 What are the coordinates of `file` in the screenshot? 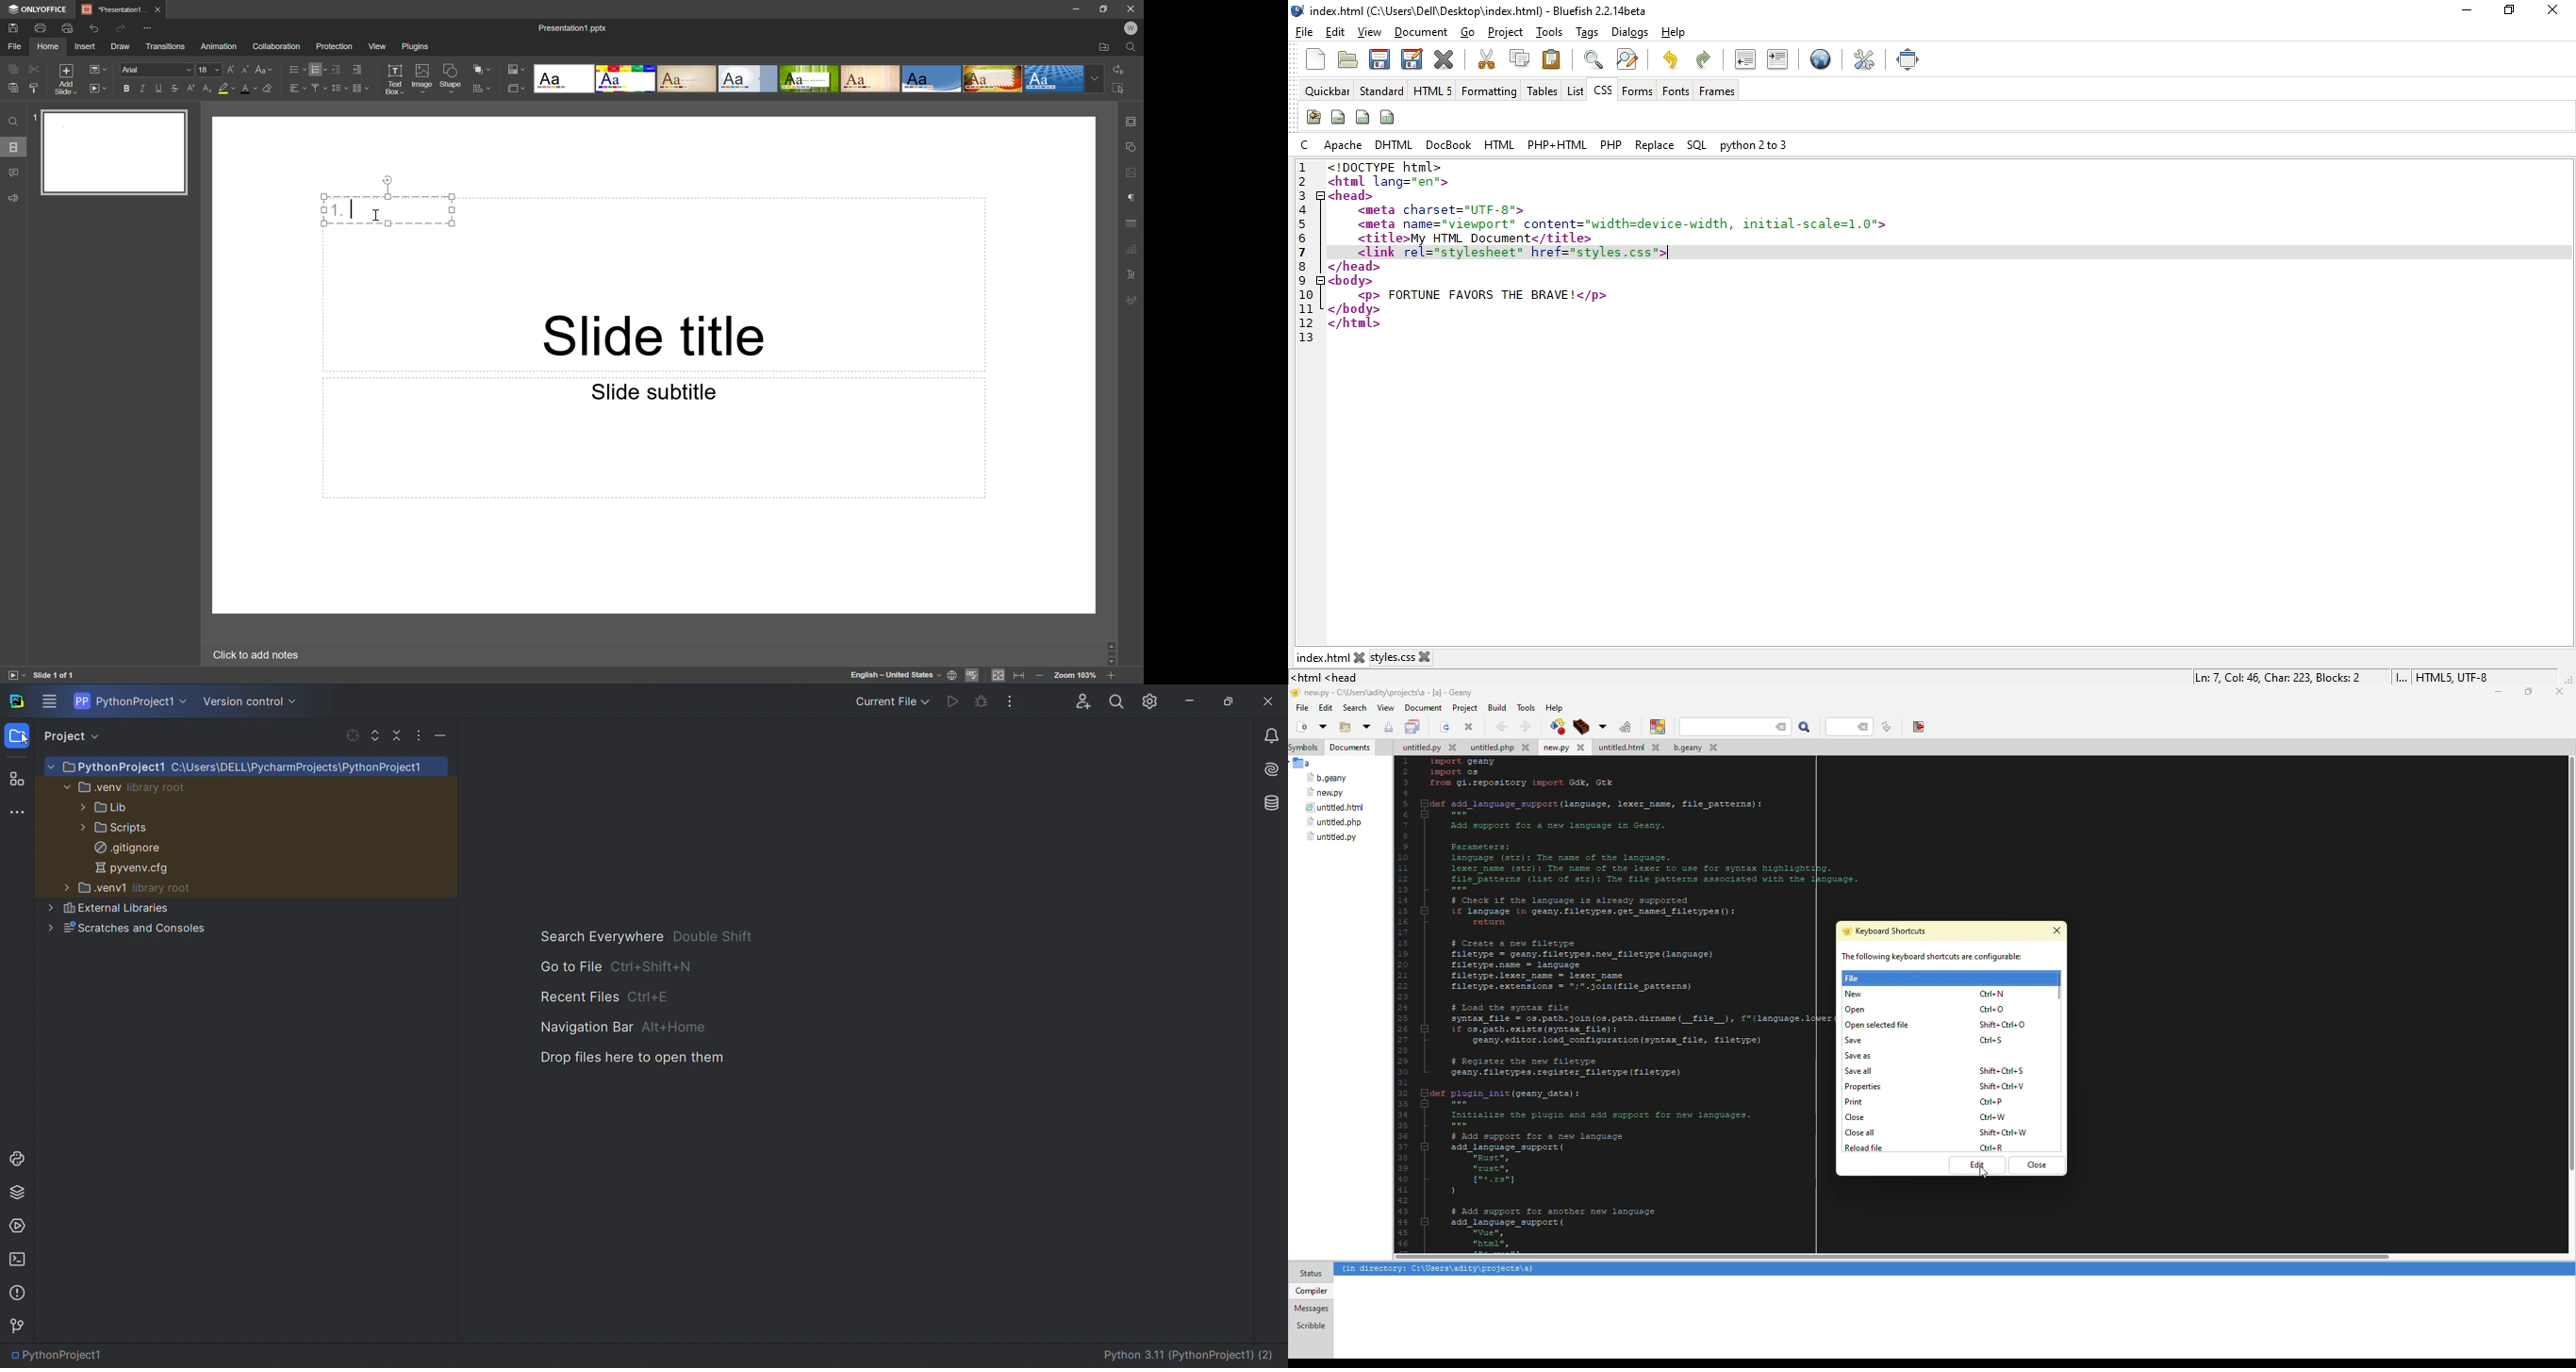 It's located at (1305, 32).